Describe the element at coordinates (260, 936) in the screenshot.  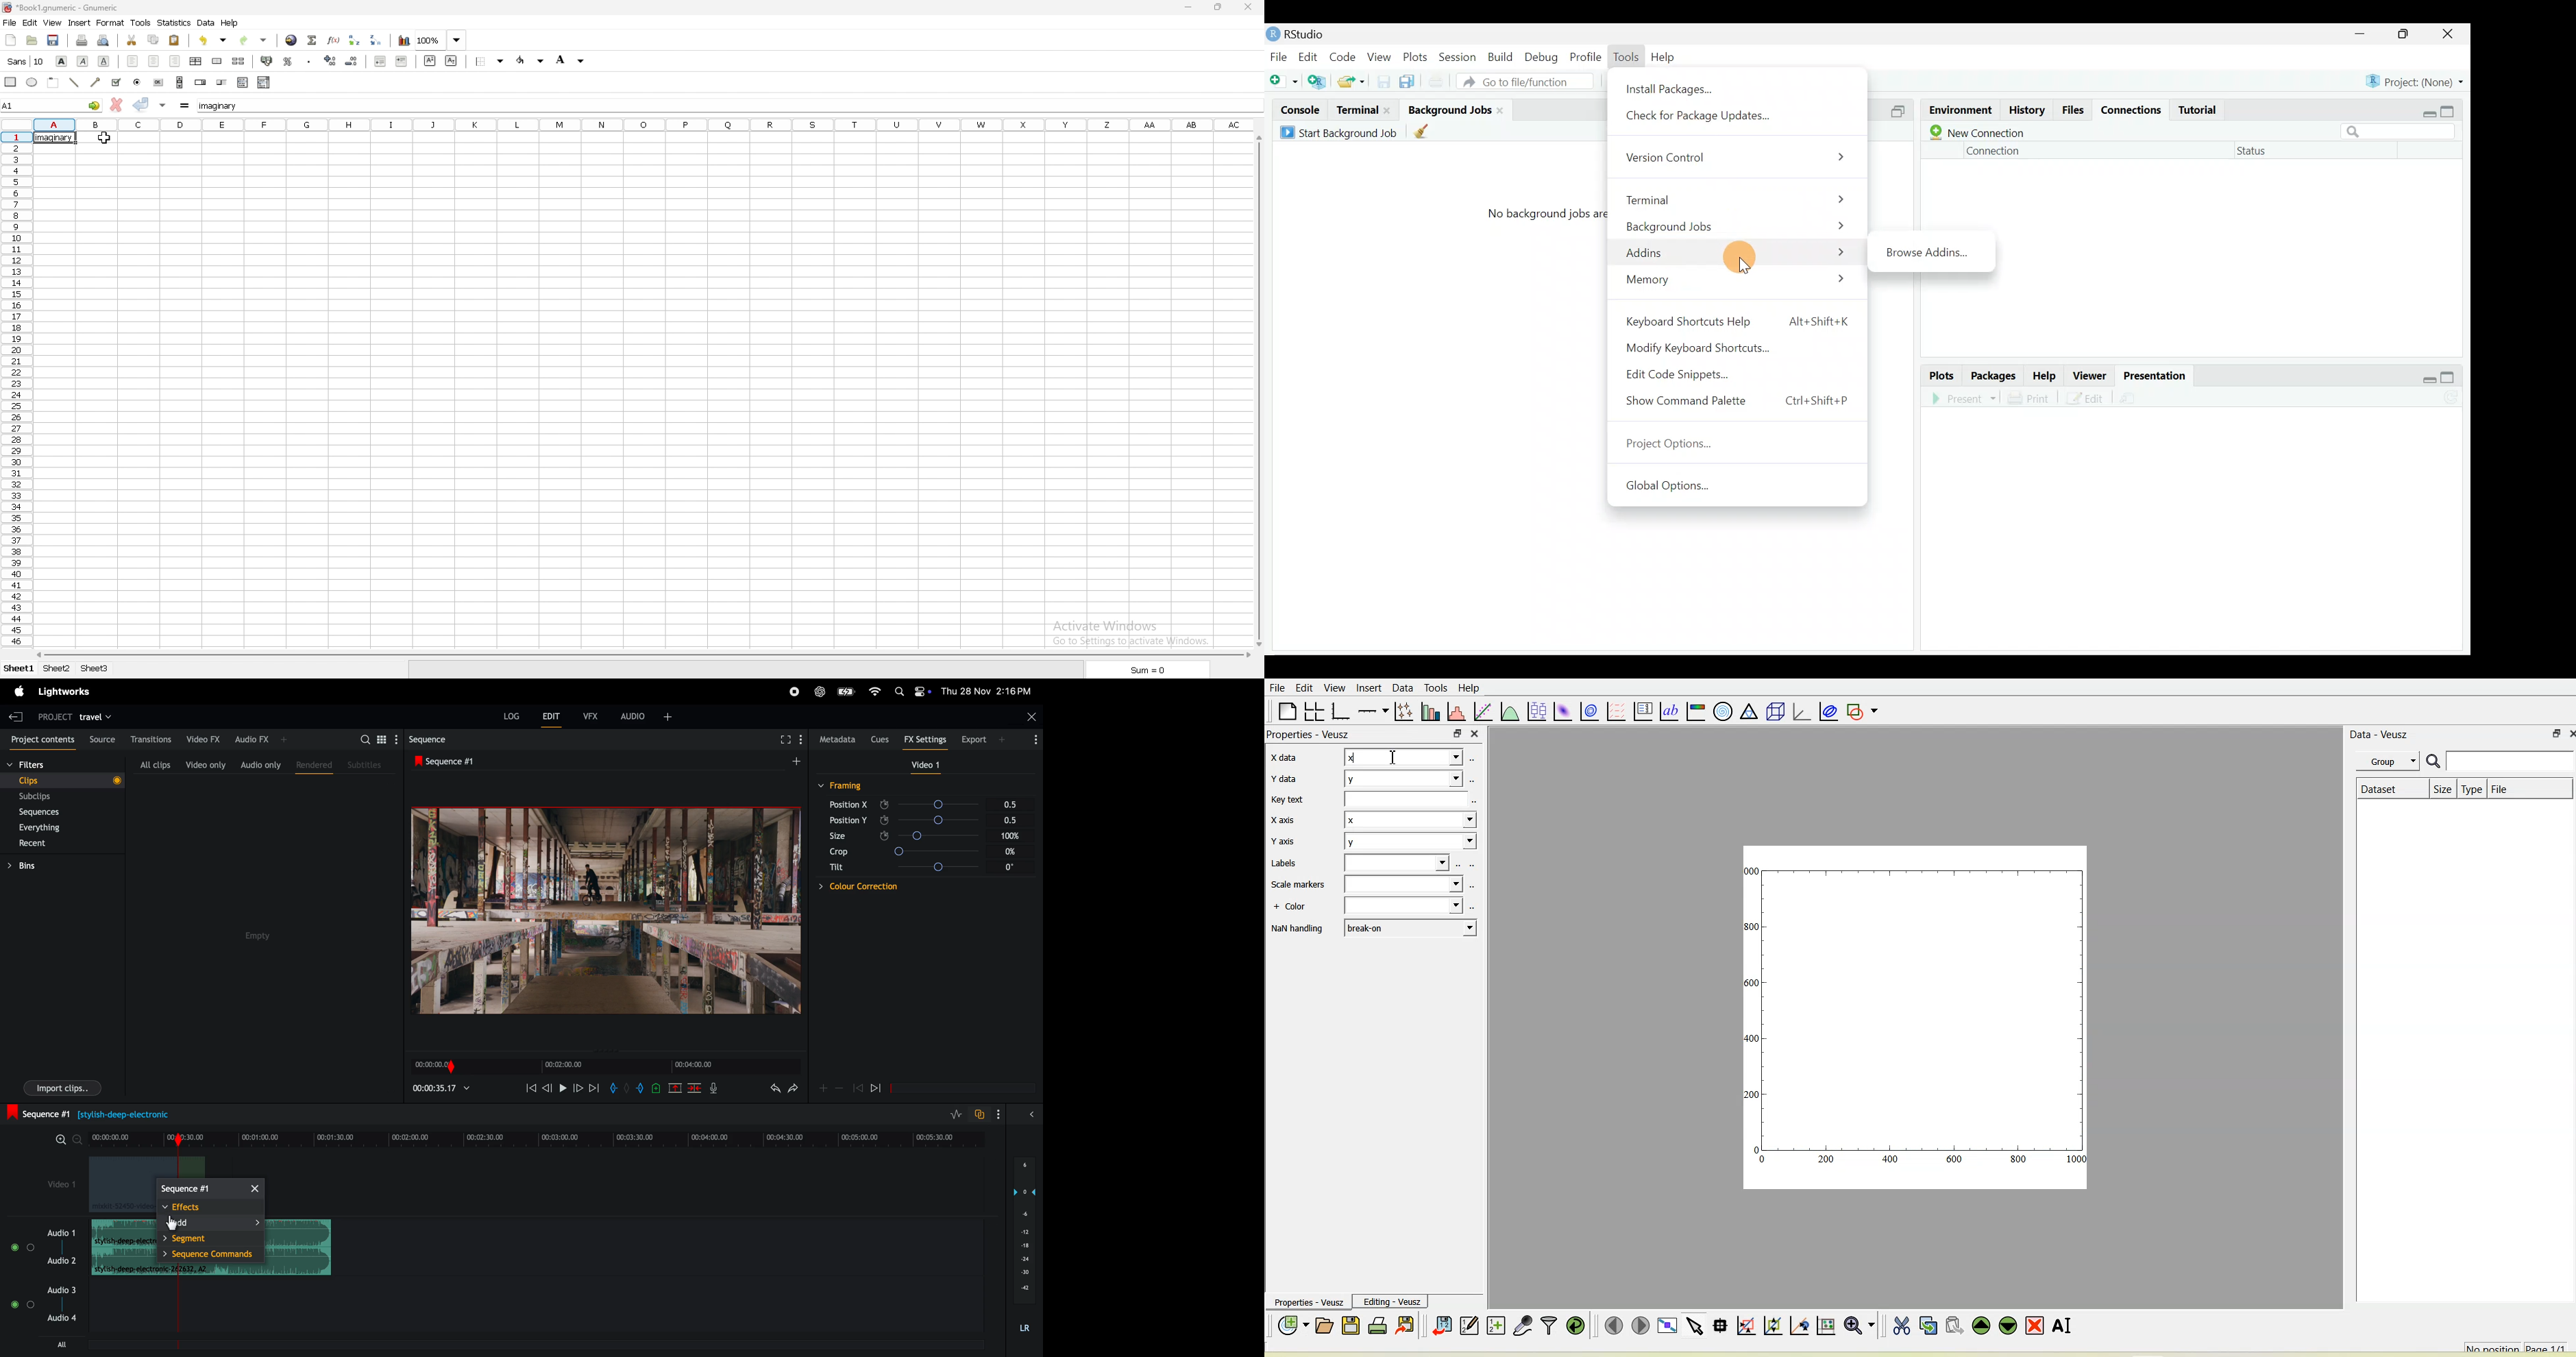
I see `empty` at that location.